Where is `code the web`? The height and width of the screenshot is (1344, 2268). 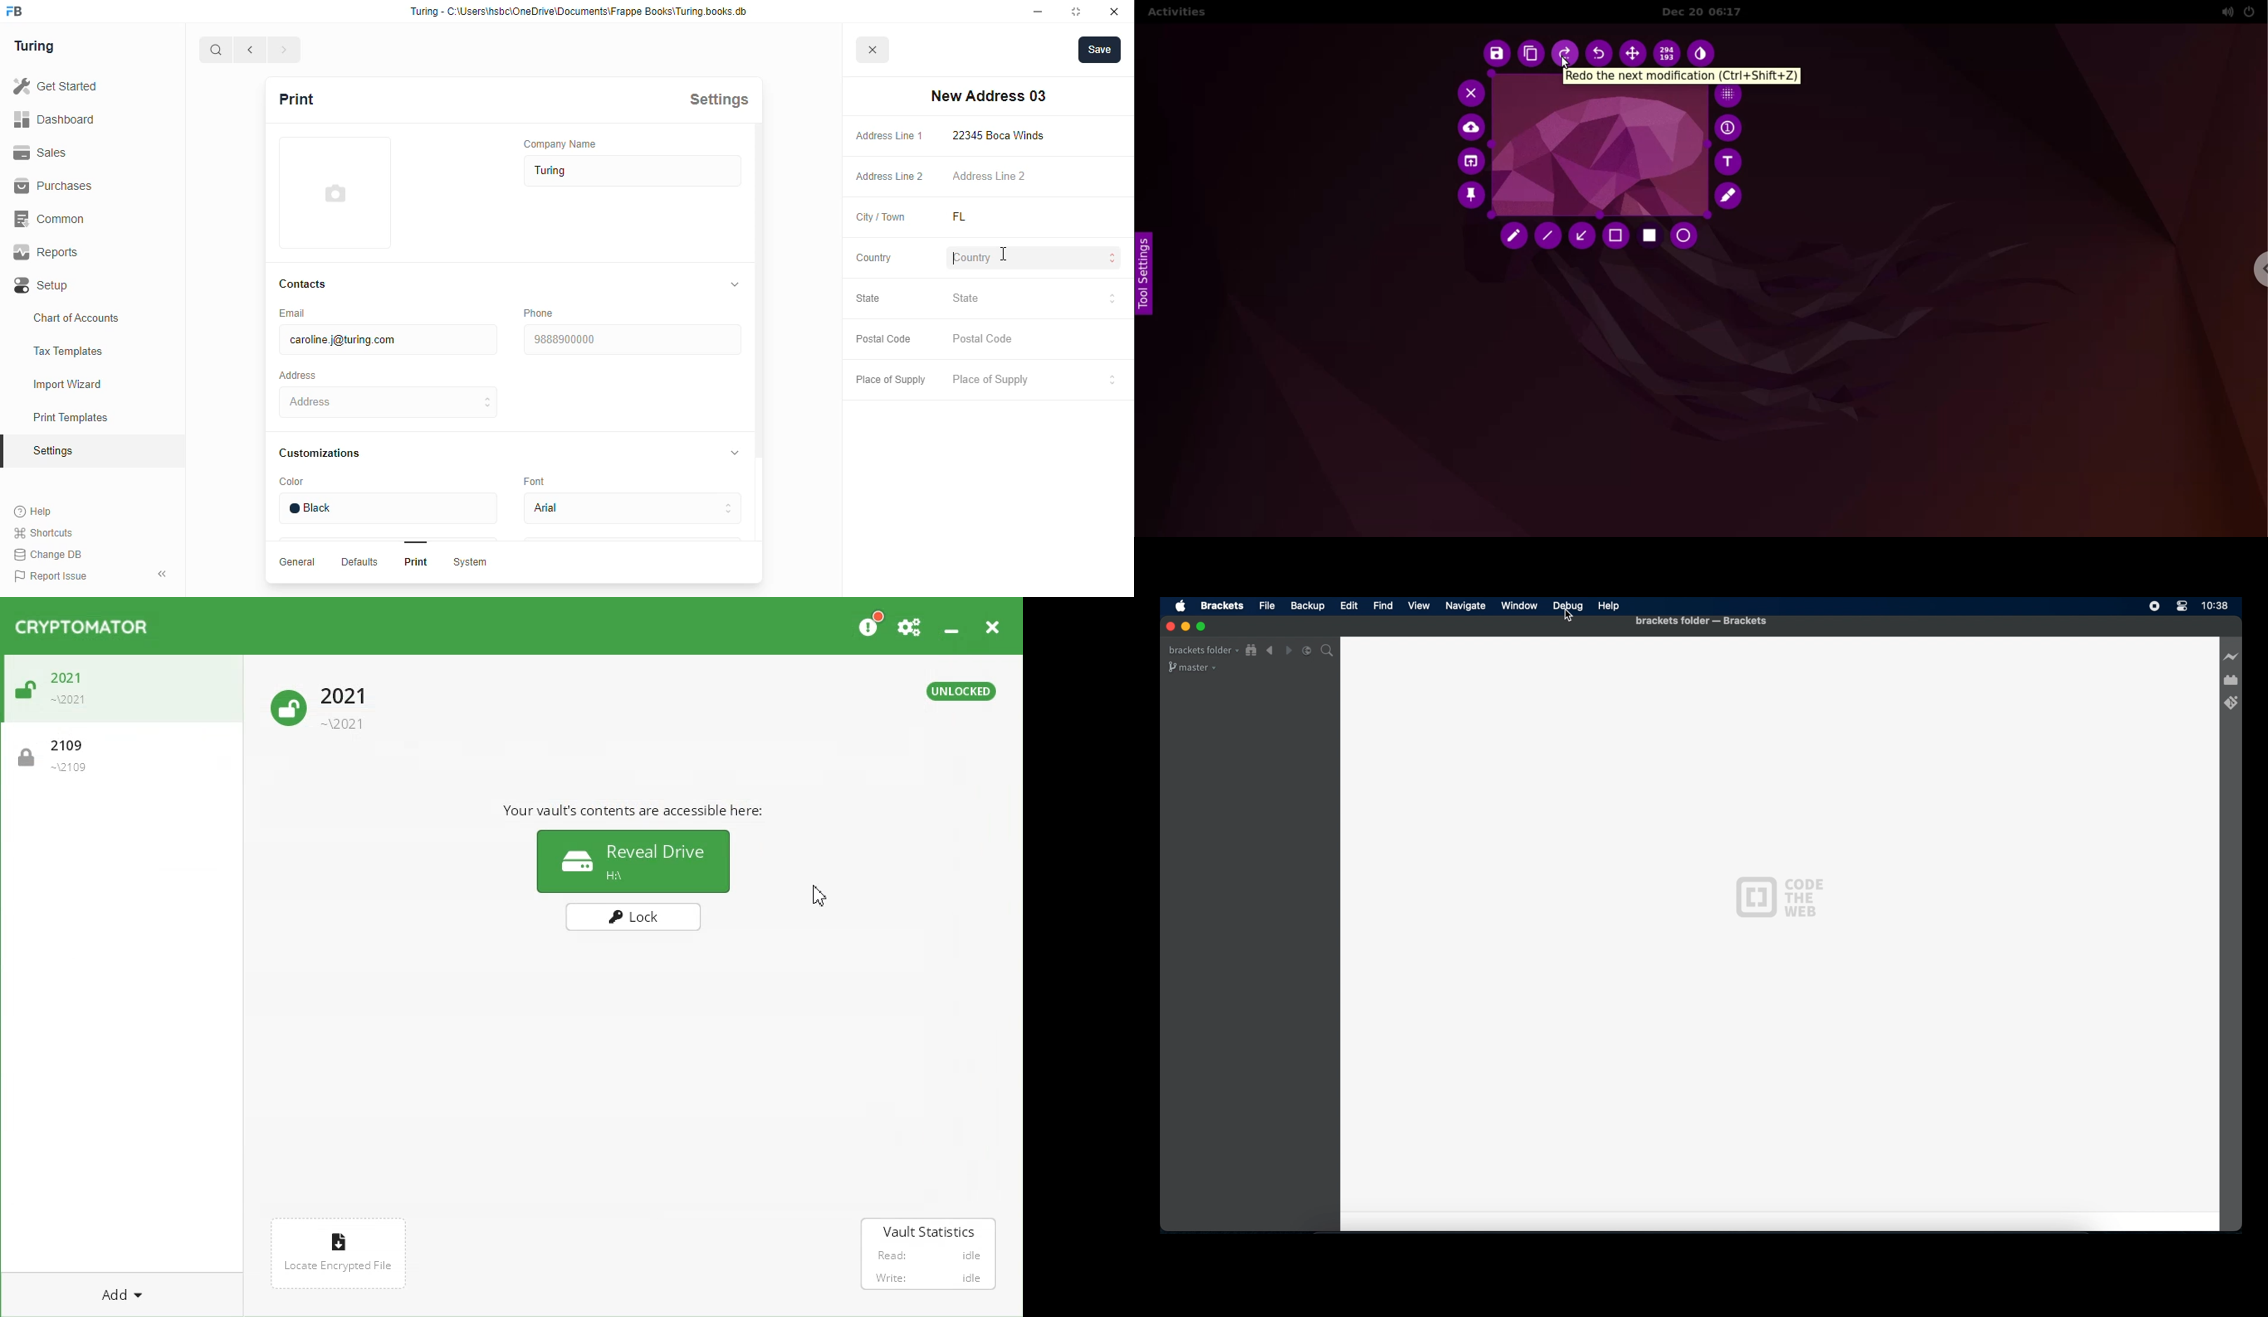
code the web is located at coordinates (1780, 898).